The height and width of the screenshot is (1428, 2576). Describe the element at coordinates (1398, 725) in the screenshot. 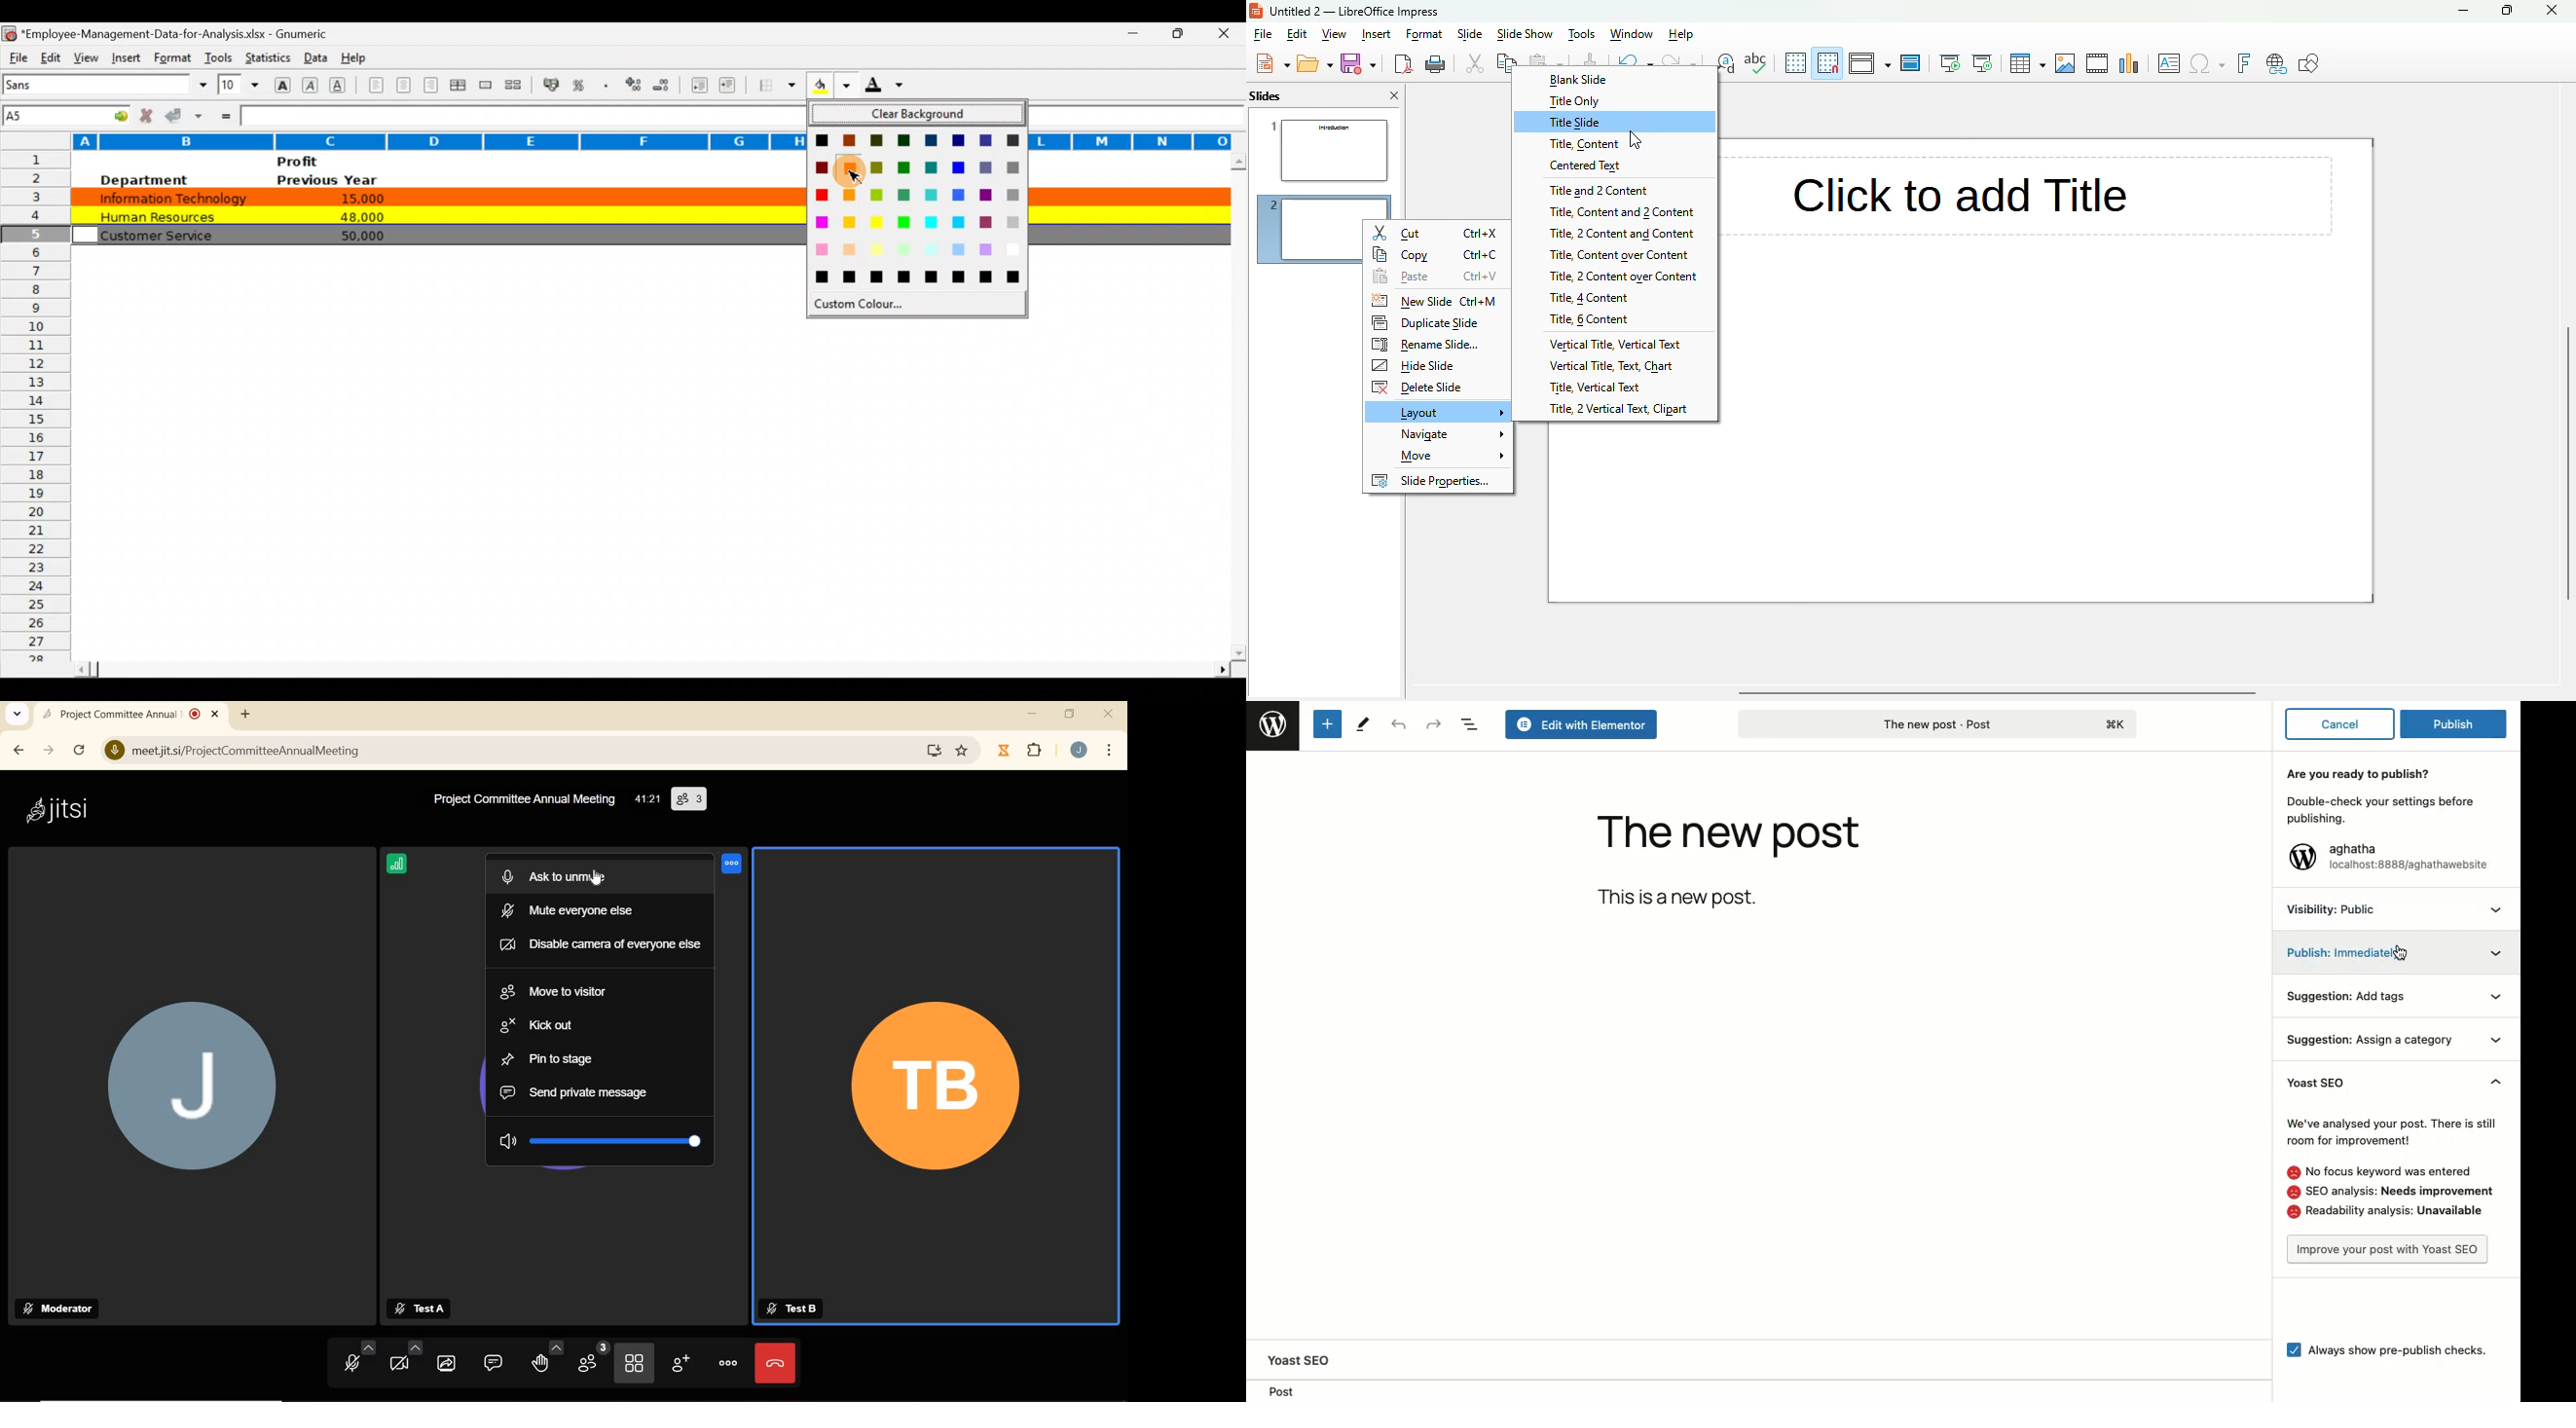

I see `Undo` at that location.